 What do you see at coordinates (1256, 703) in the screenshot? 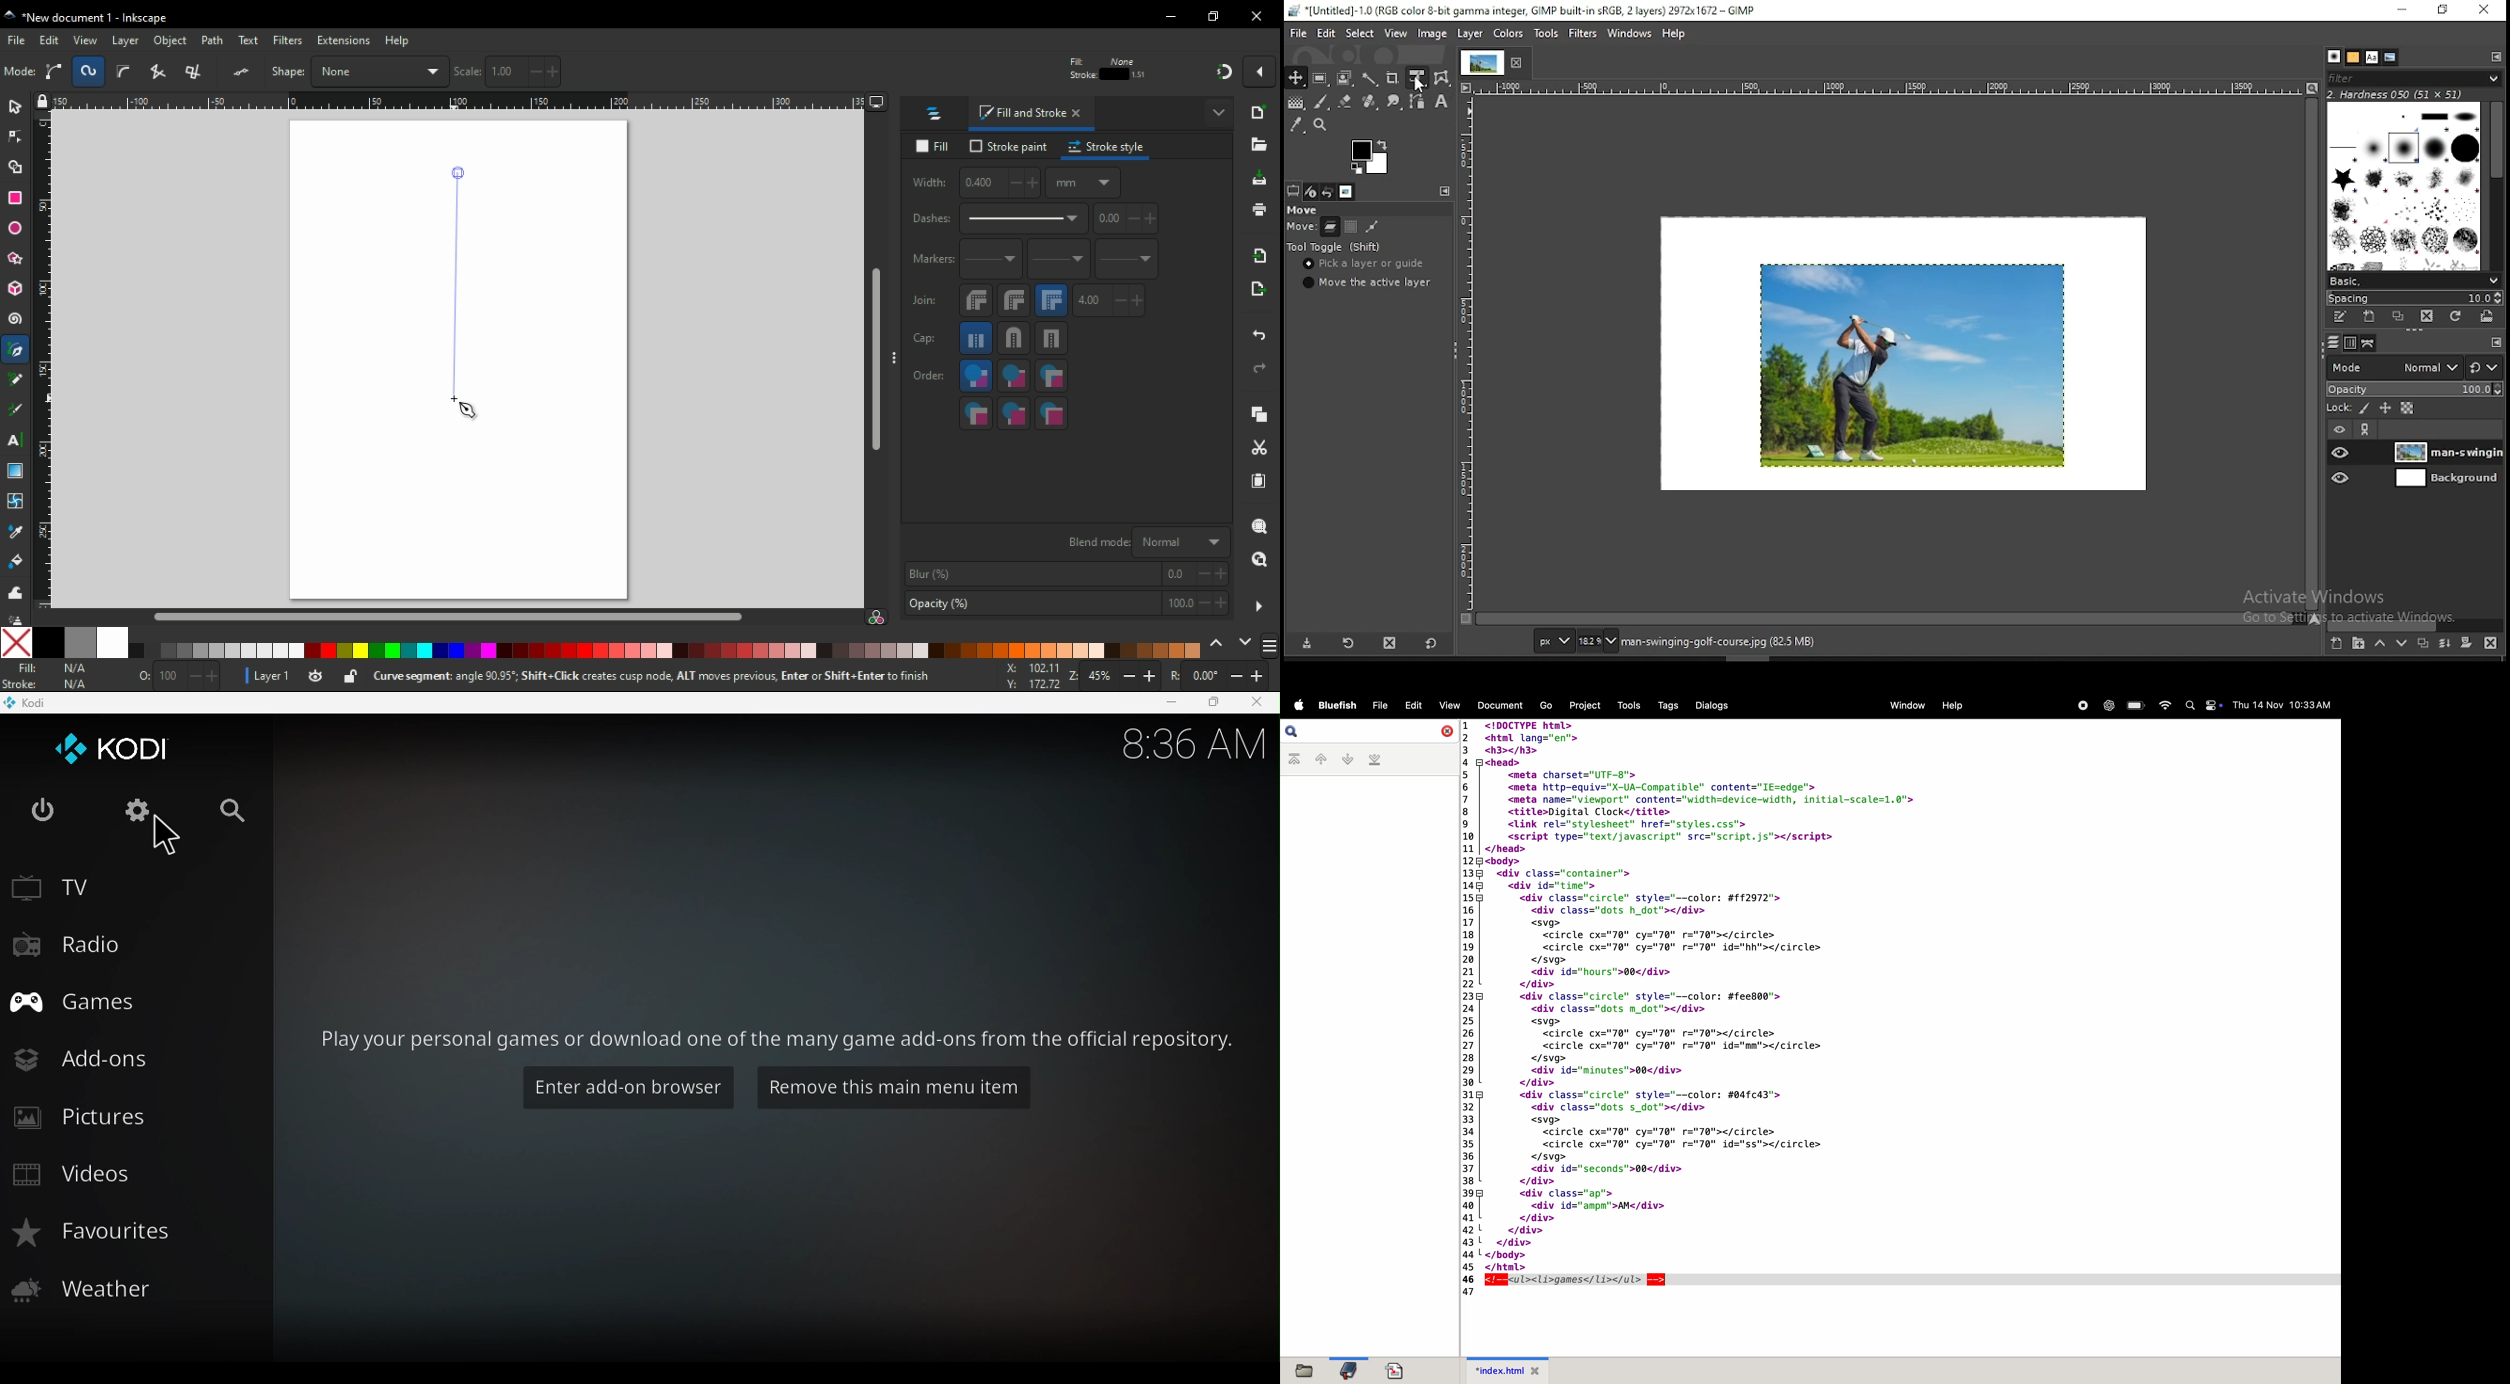
I see `Close` at bounding box center [1256, 703].